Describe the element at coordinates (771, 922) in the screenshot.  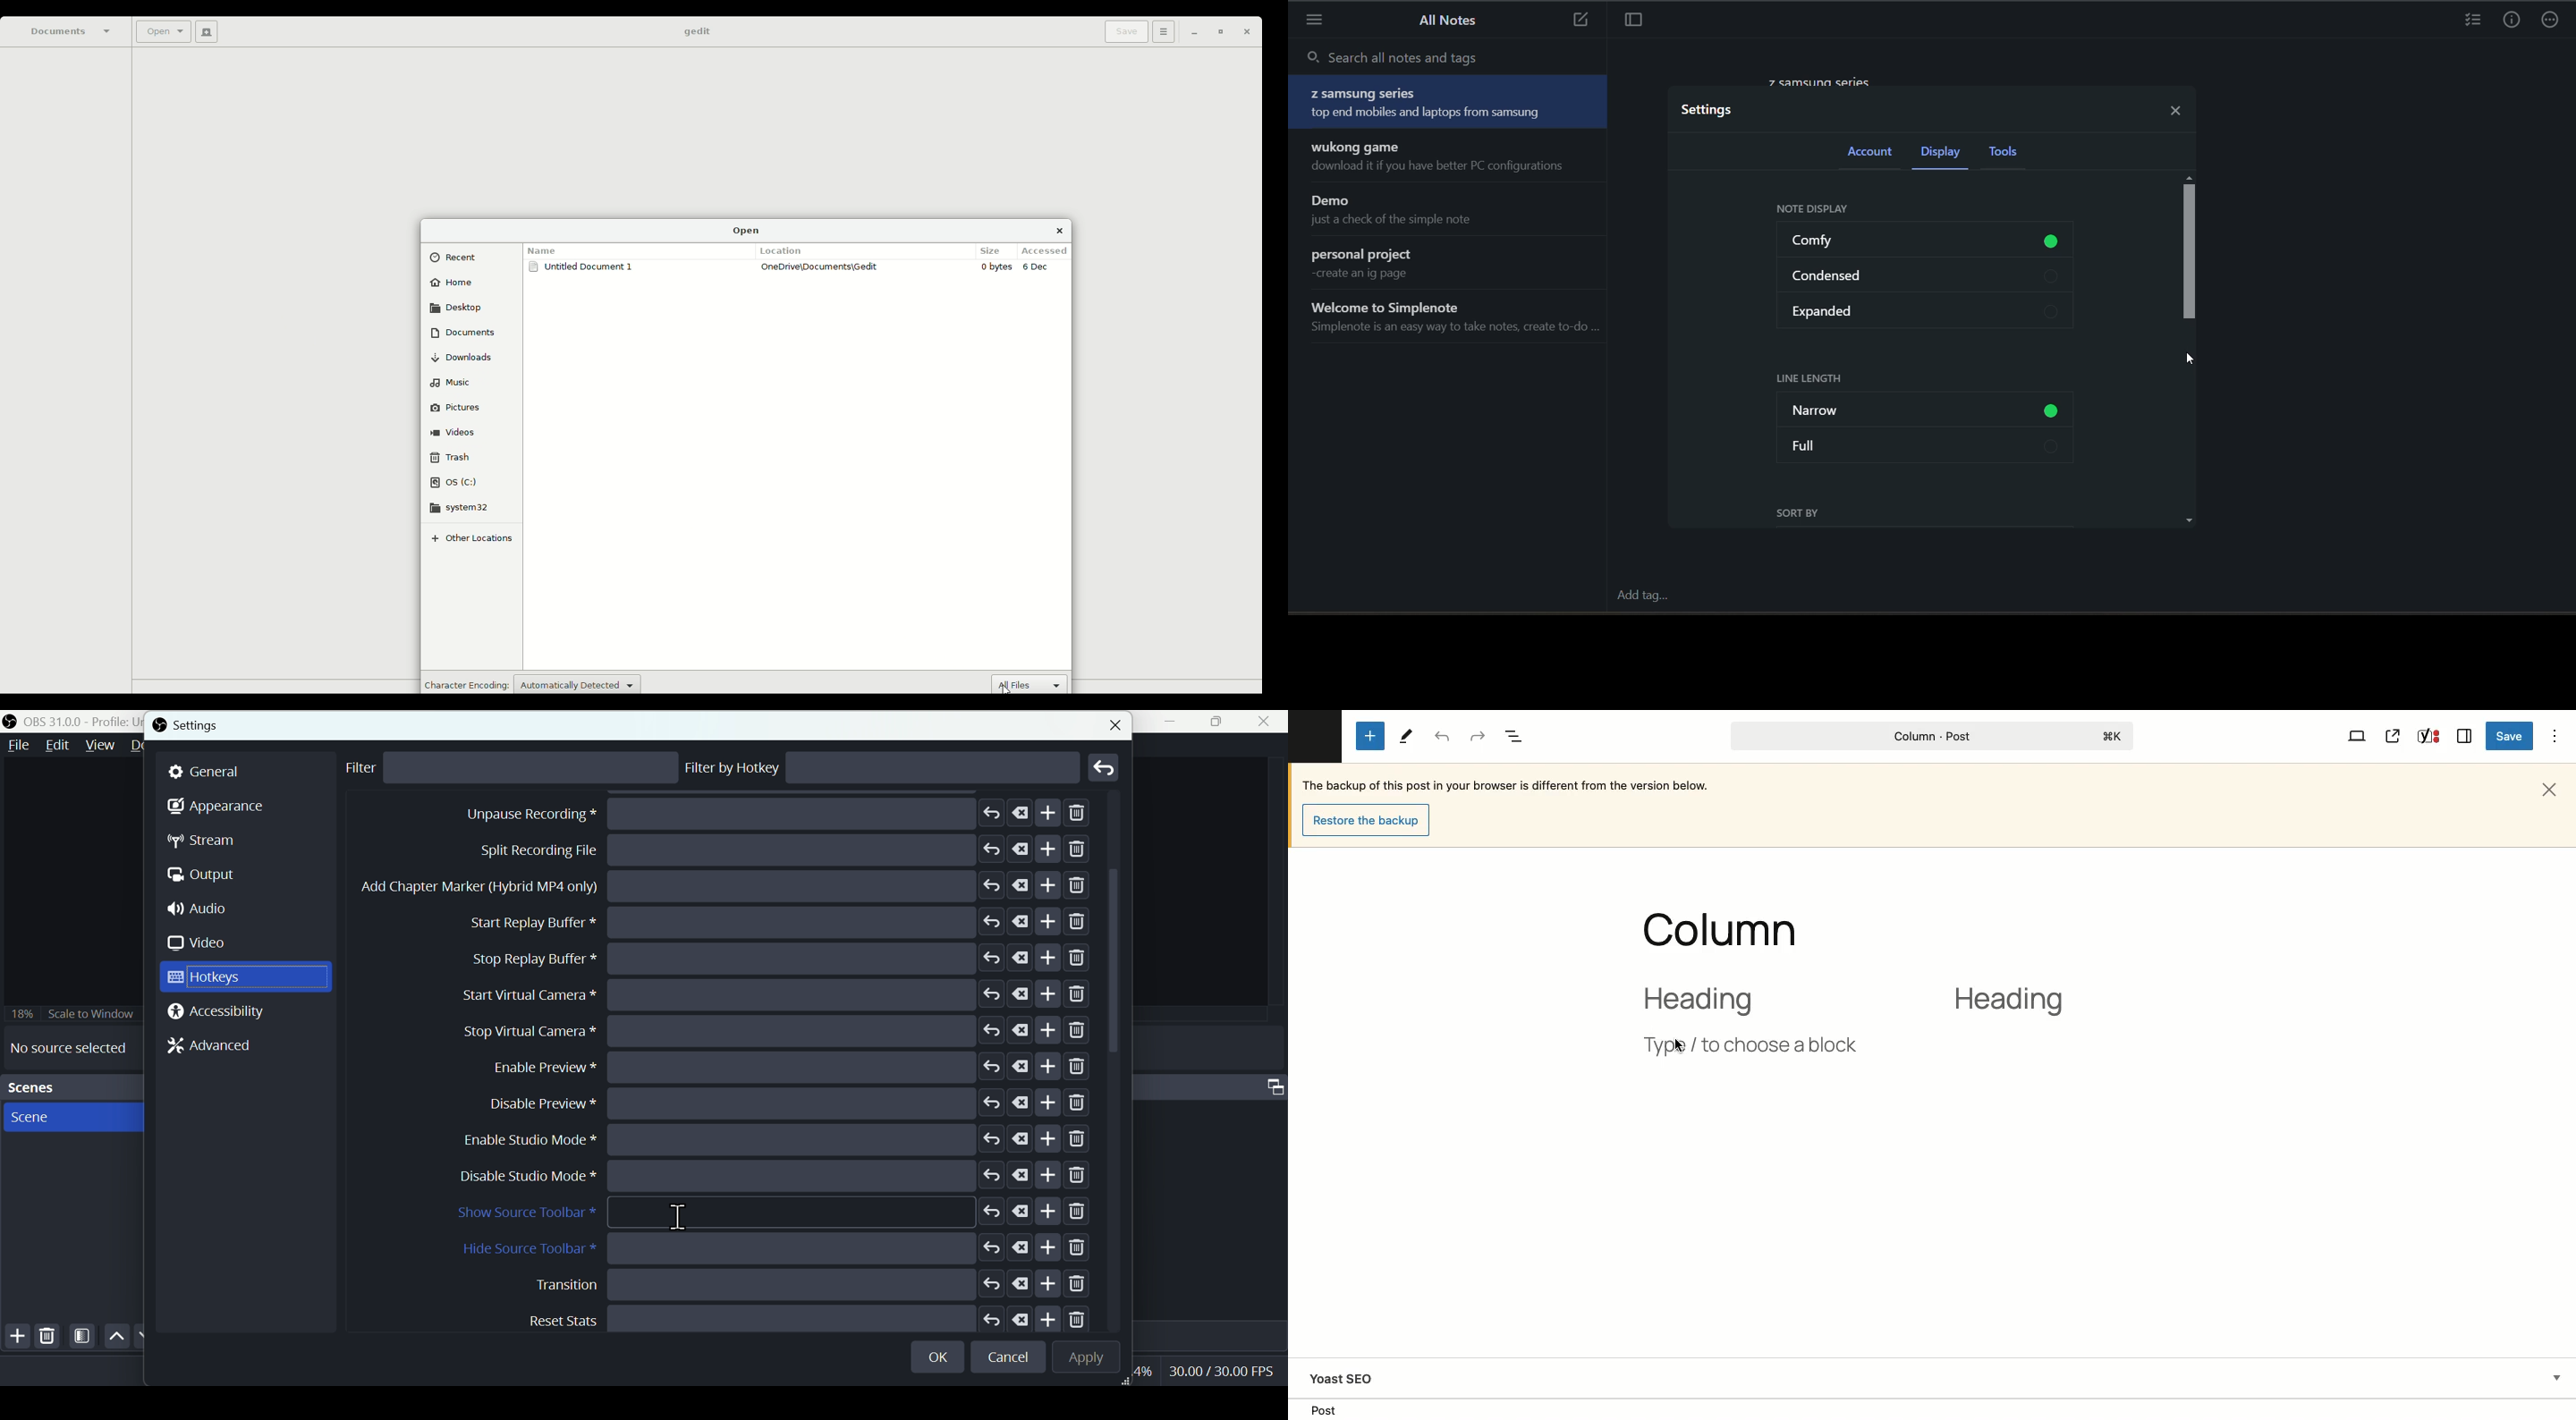
I see `Pause recording` at that location.